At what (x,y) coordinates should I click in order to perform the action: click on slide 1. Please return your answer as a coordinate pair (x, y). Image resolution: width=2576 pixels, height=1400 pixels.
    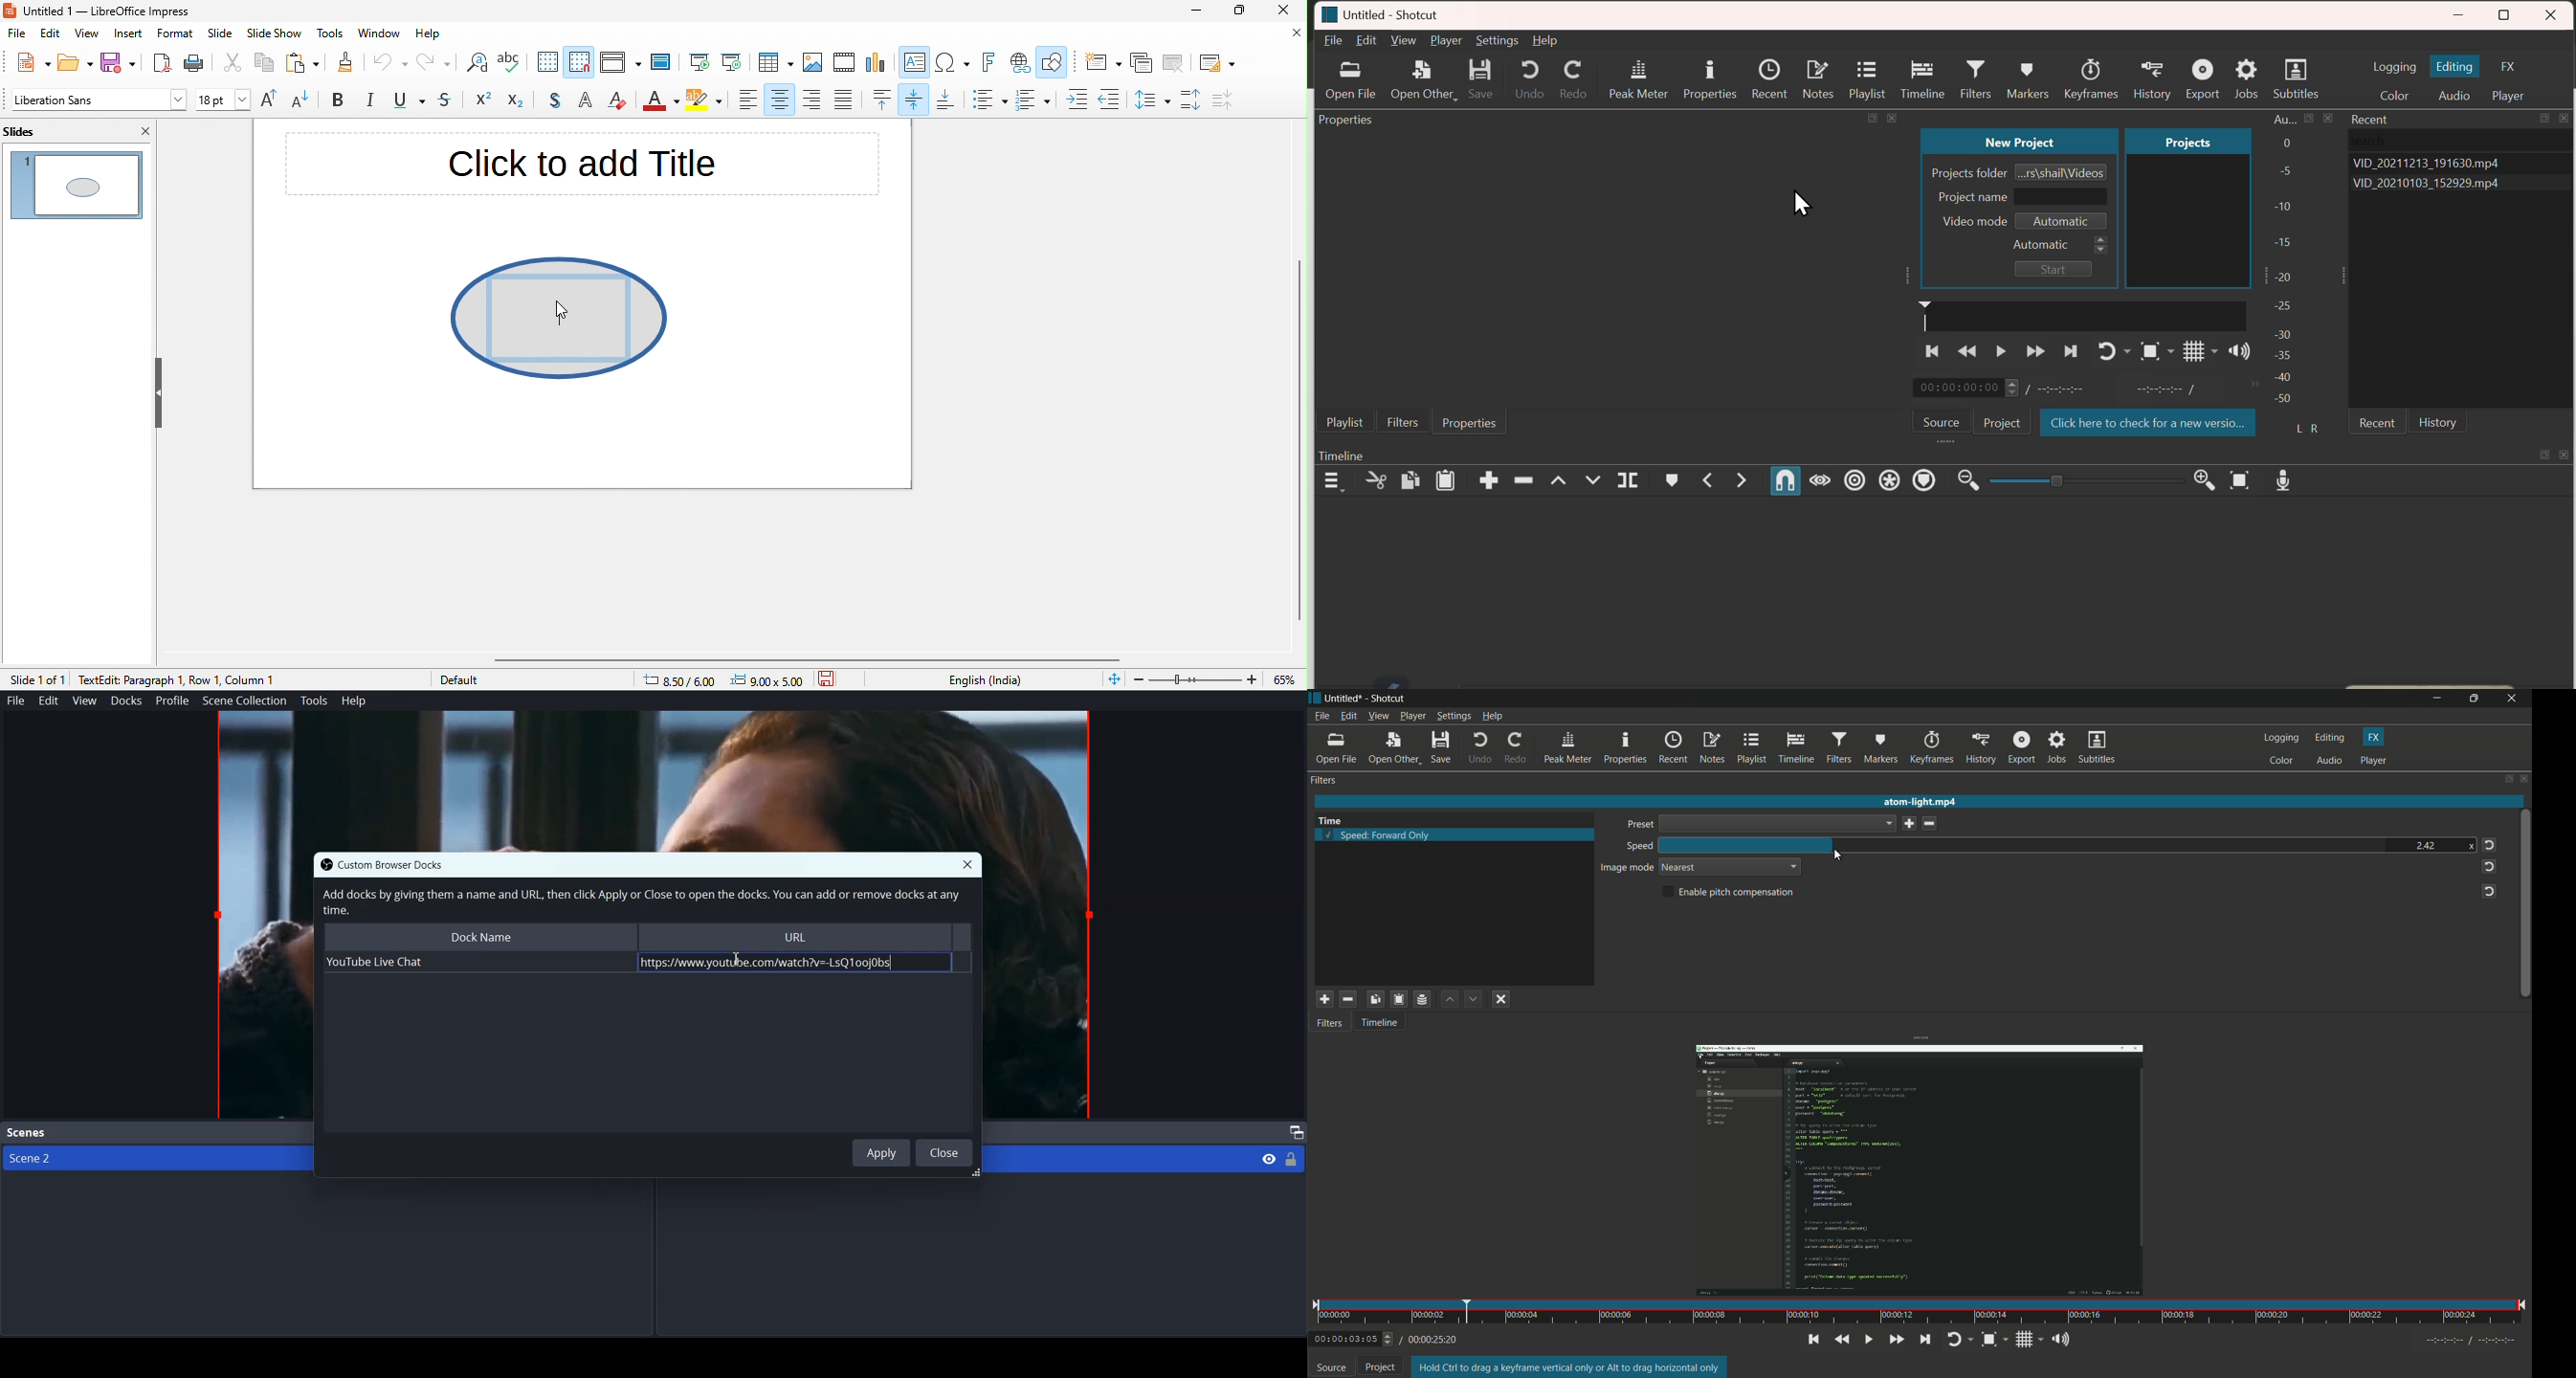
    Looking at the image, I should click on (77, 183).